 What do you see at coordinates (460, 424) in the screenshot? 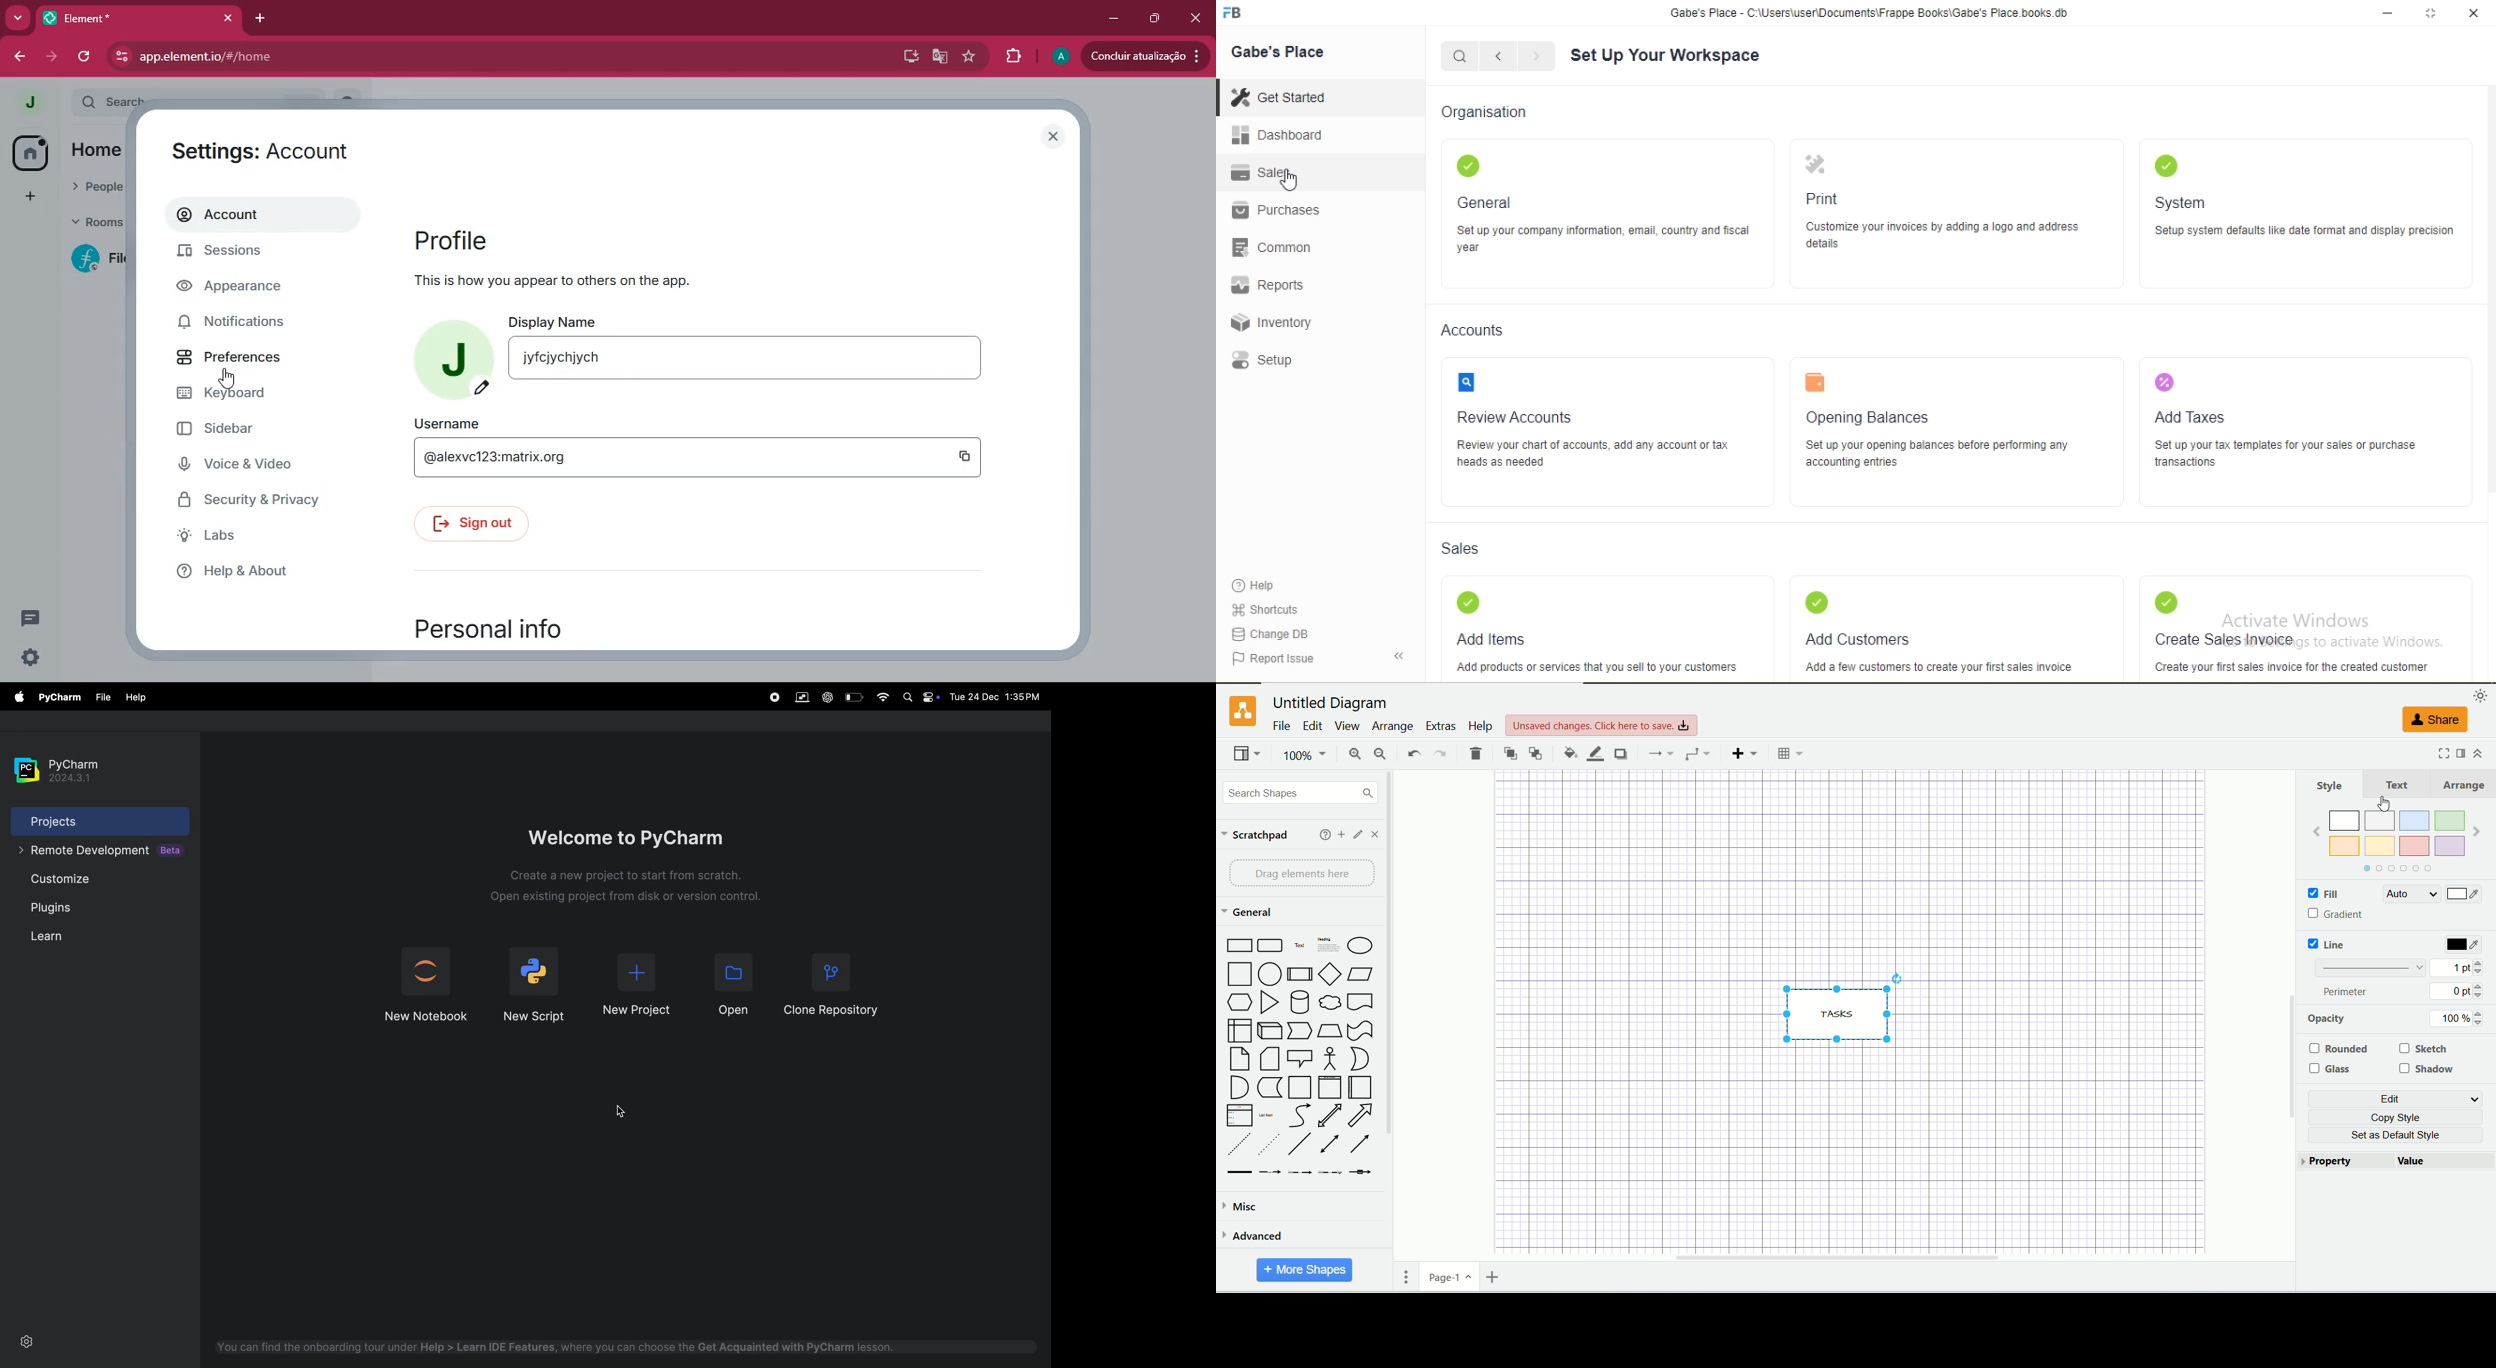
I see `username` at bounding box center [460, 424].